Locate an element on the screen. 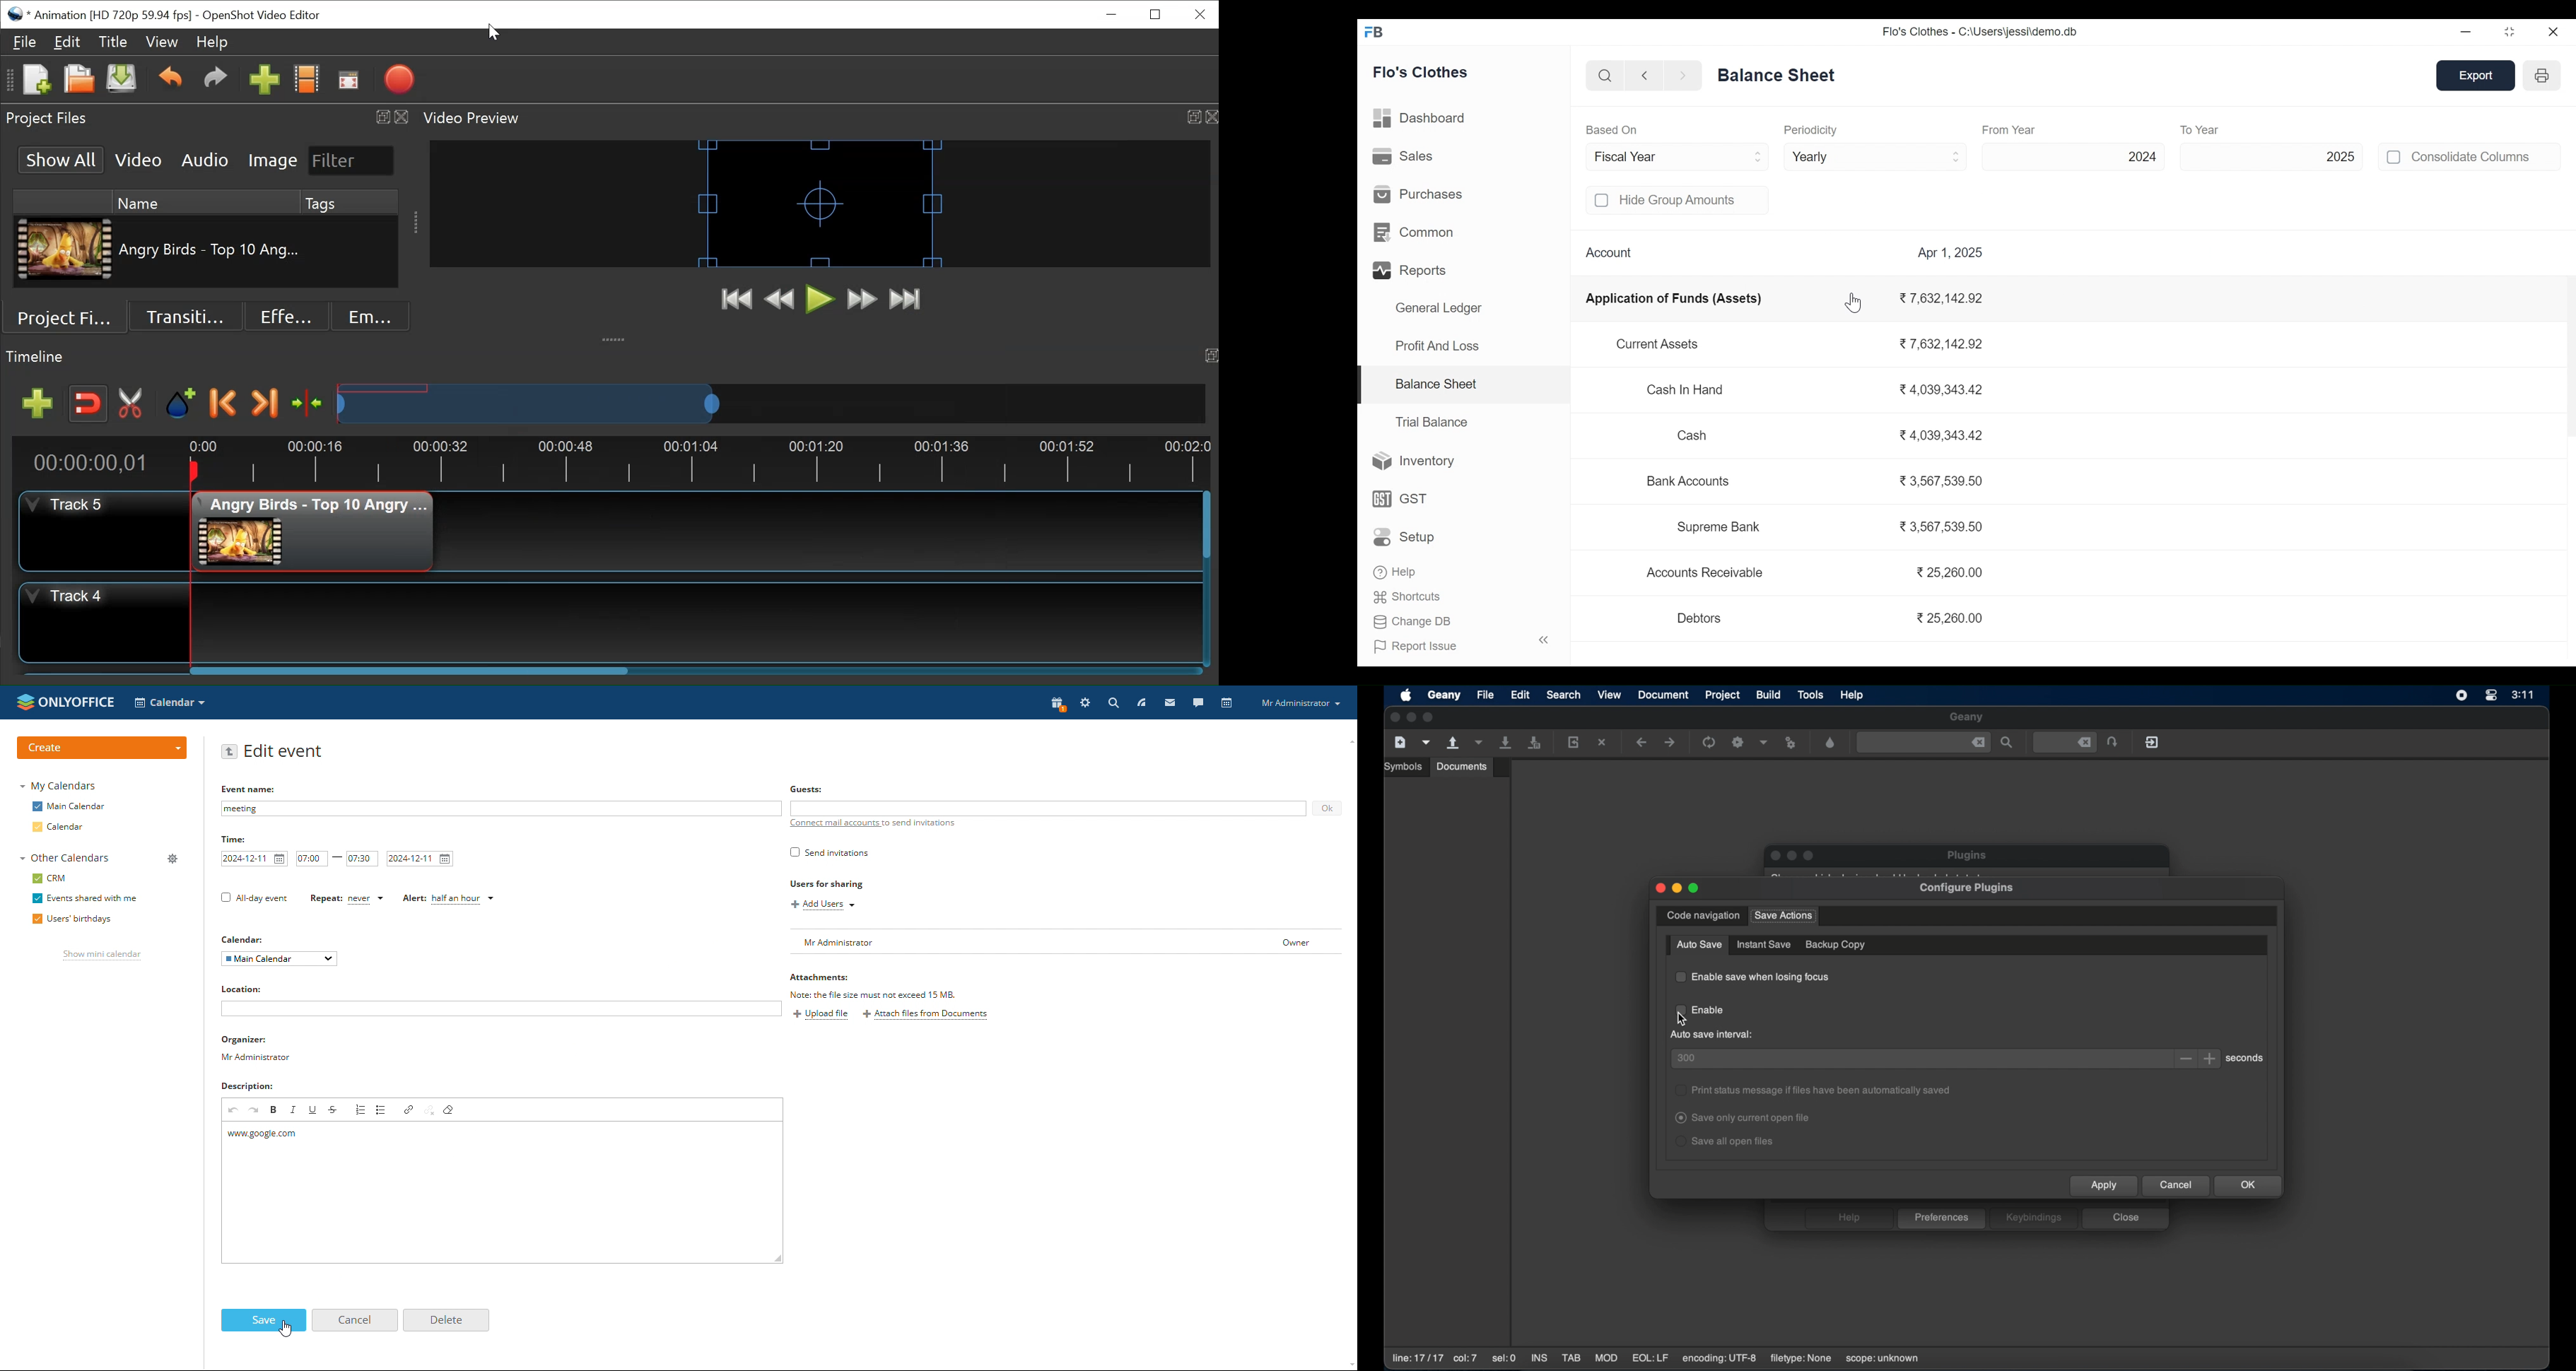 The height and width of the screenshot is (1372, 2576). Flo's Clothes is located at coordinates (1422, 74).